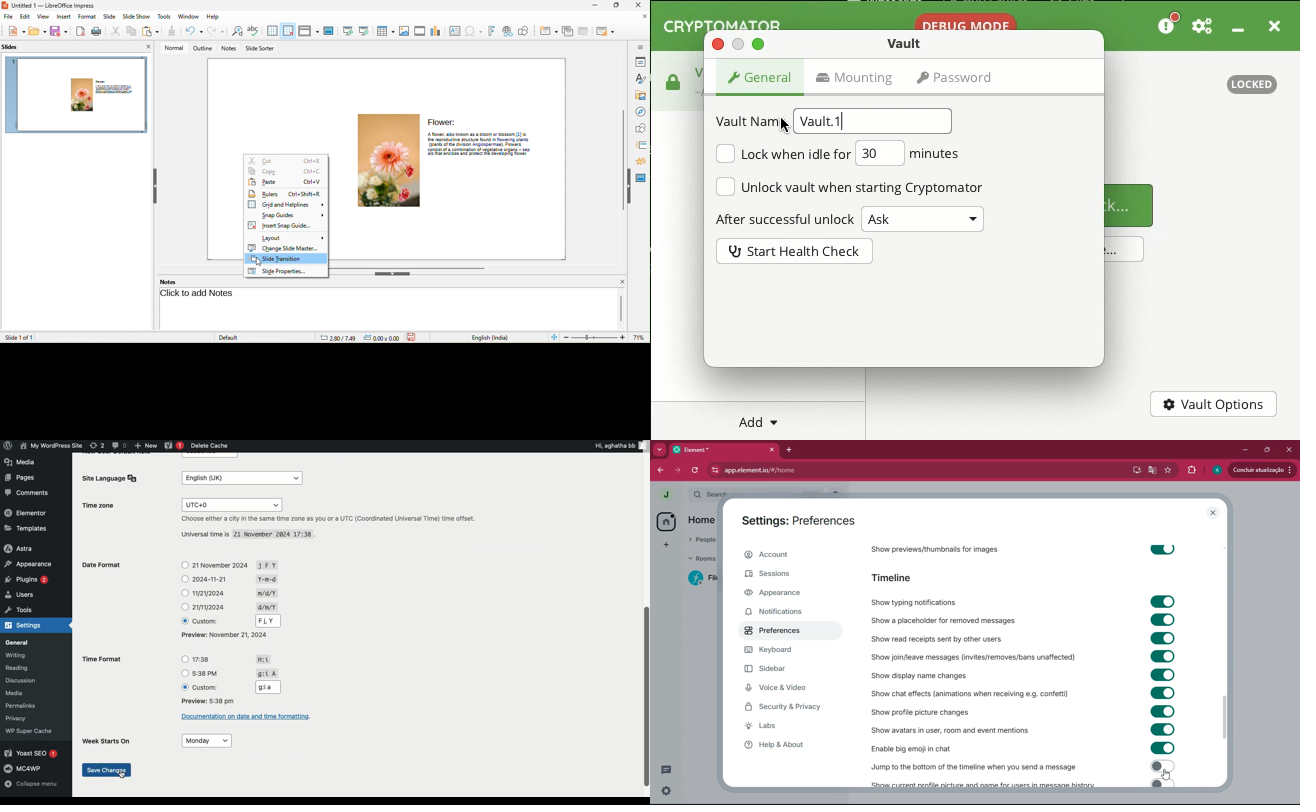  I want to click on Add, so click(756, 422).